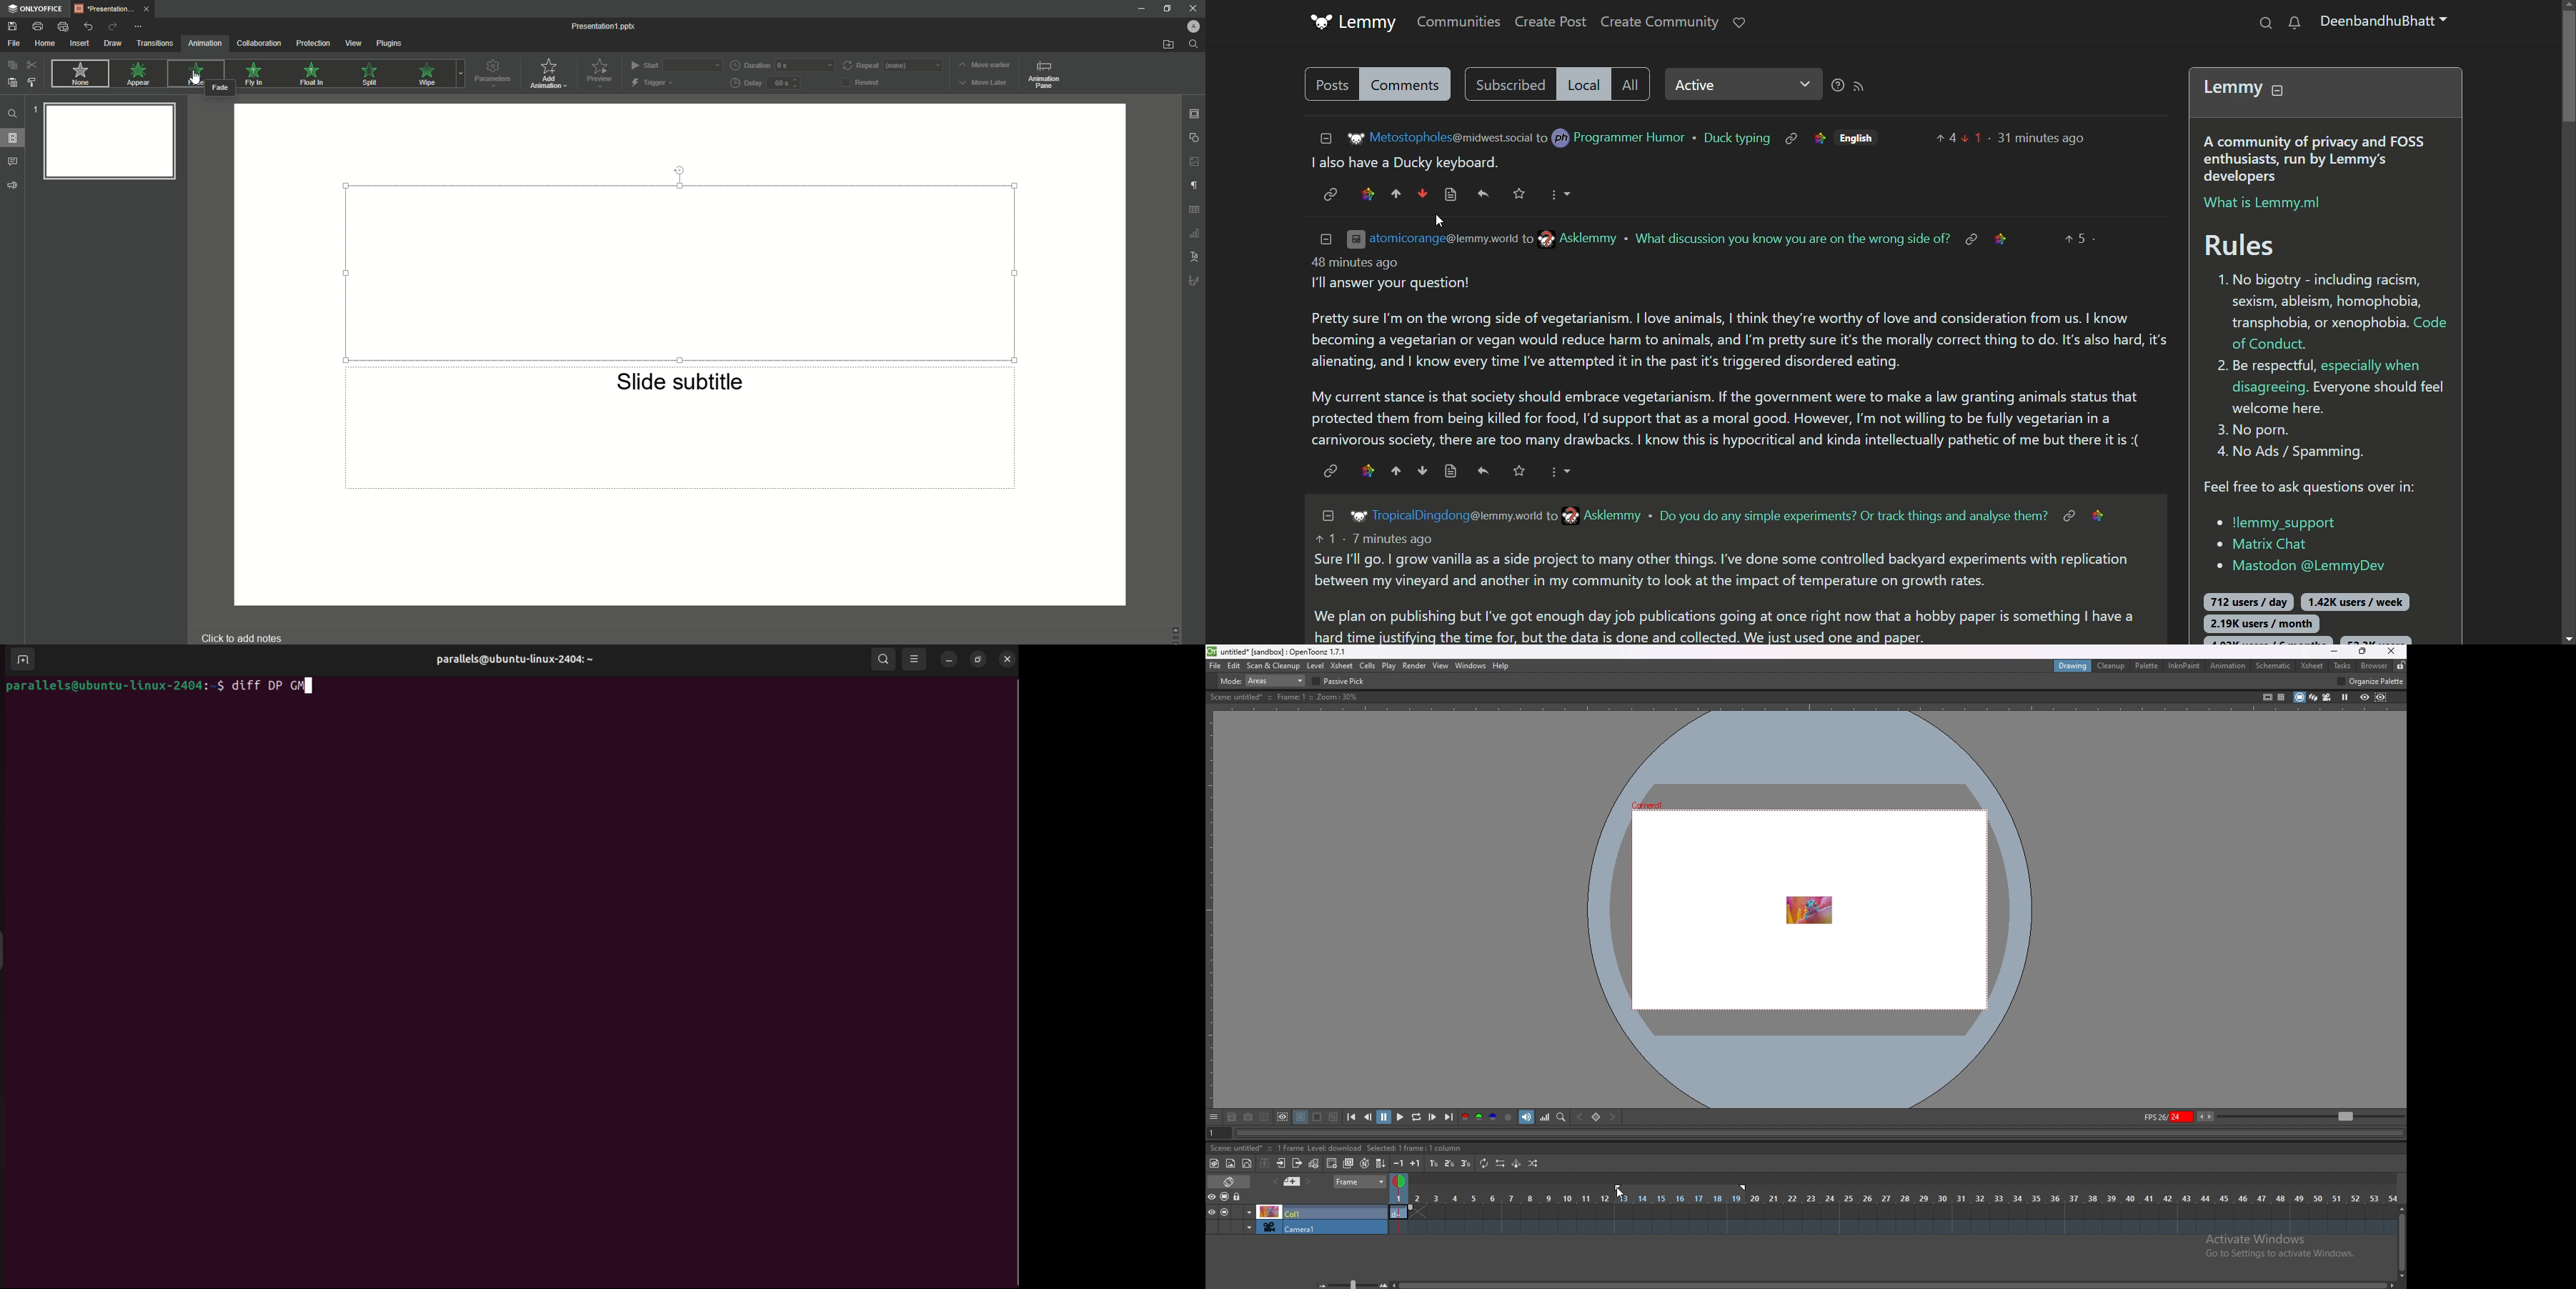 The width and height of the screenshot is (2576, 1316). Describe the element at coordinates (225, 90) in the screenshot. I see `Fade` at that location.